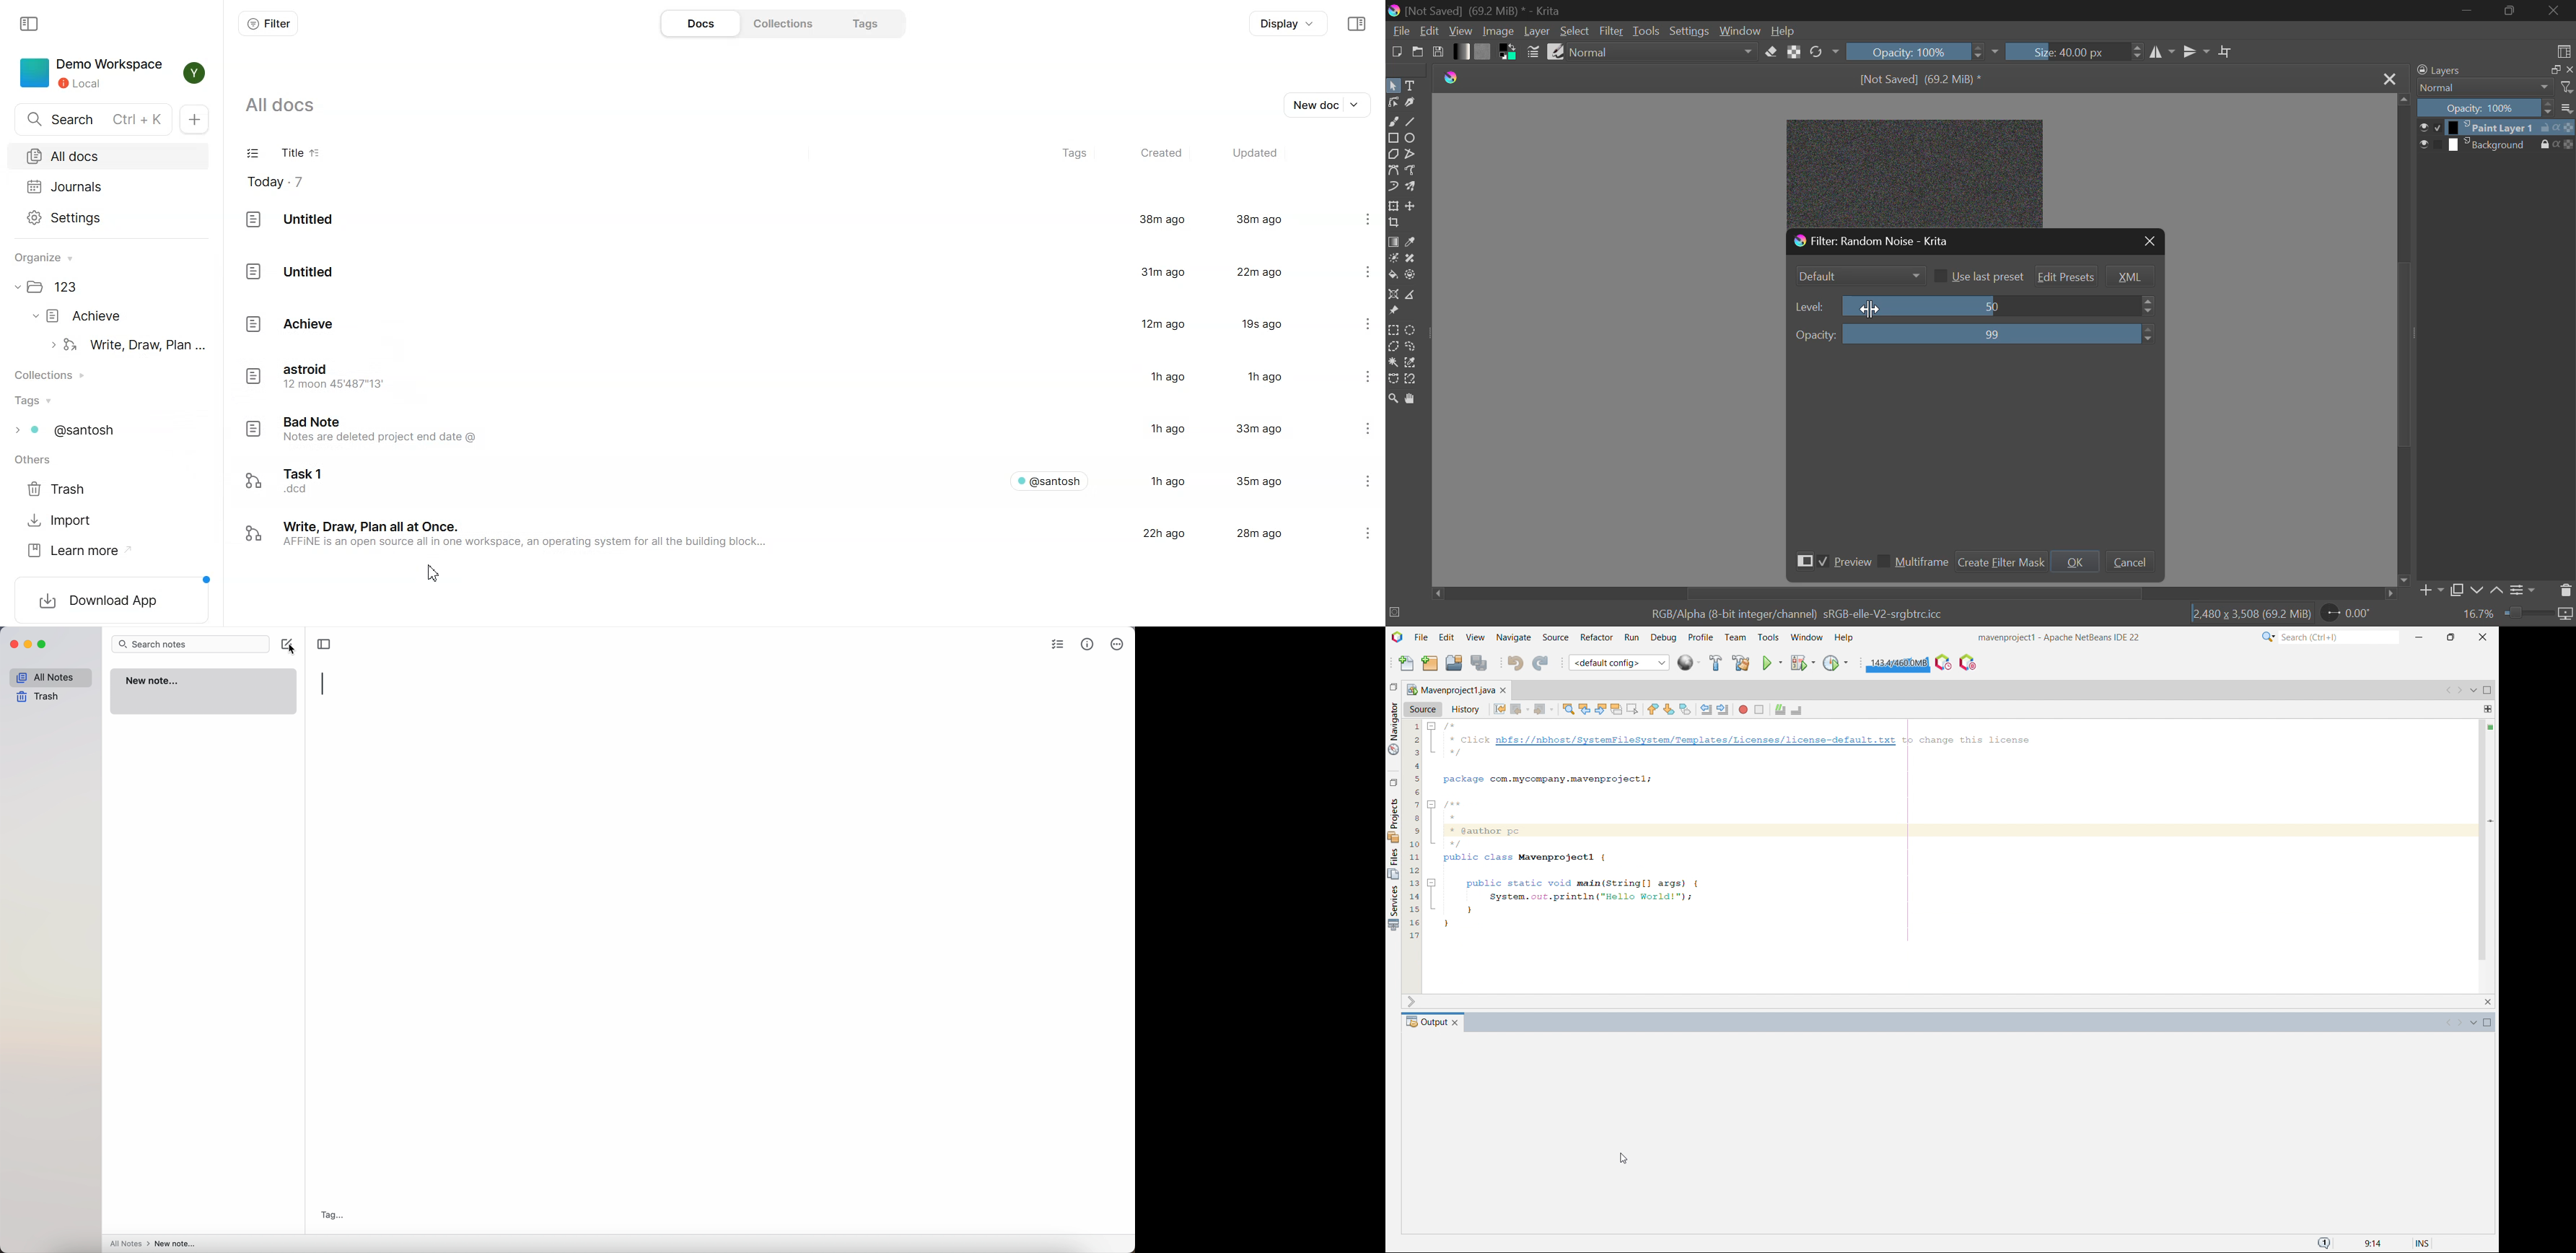 The width and height of the screenshot is (2576, 1260). Describe the element at coordinates (1691, 30) in the screenshot. I see `Settings` at that location.